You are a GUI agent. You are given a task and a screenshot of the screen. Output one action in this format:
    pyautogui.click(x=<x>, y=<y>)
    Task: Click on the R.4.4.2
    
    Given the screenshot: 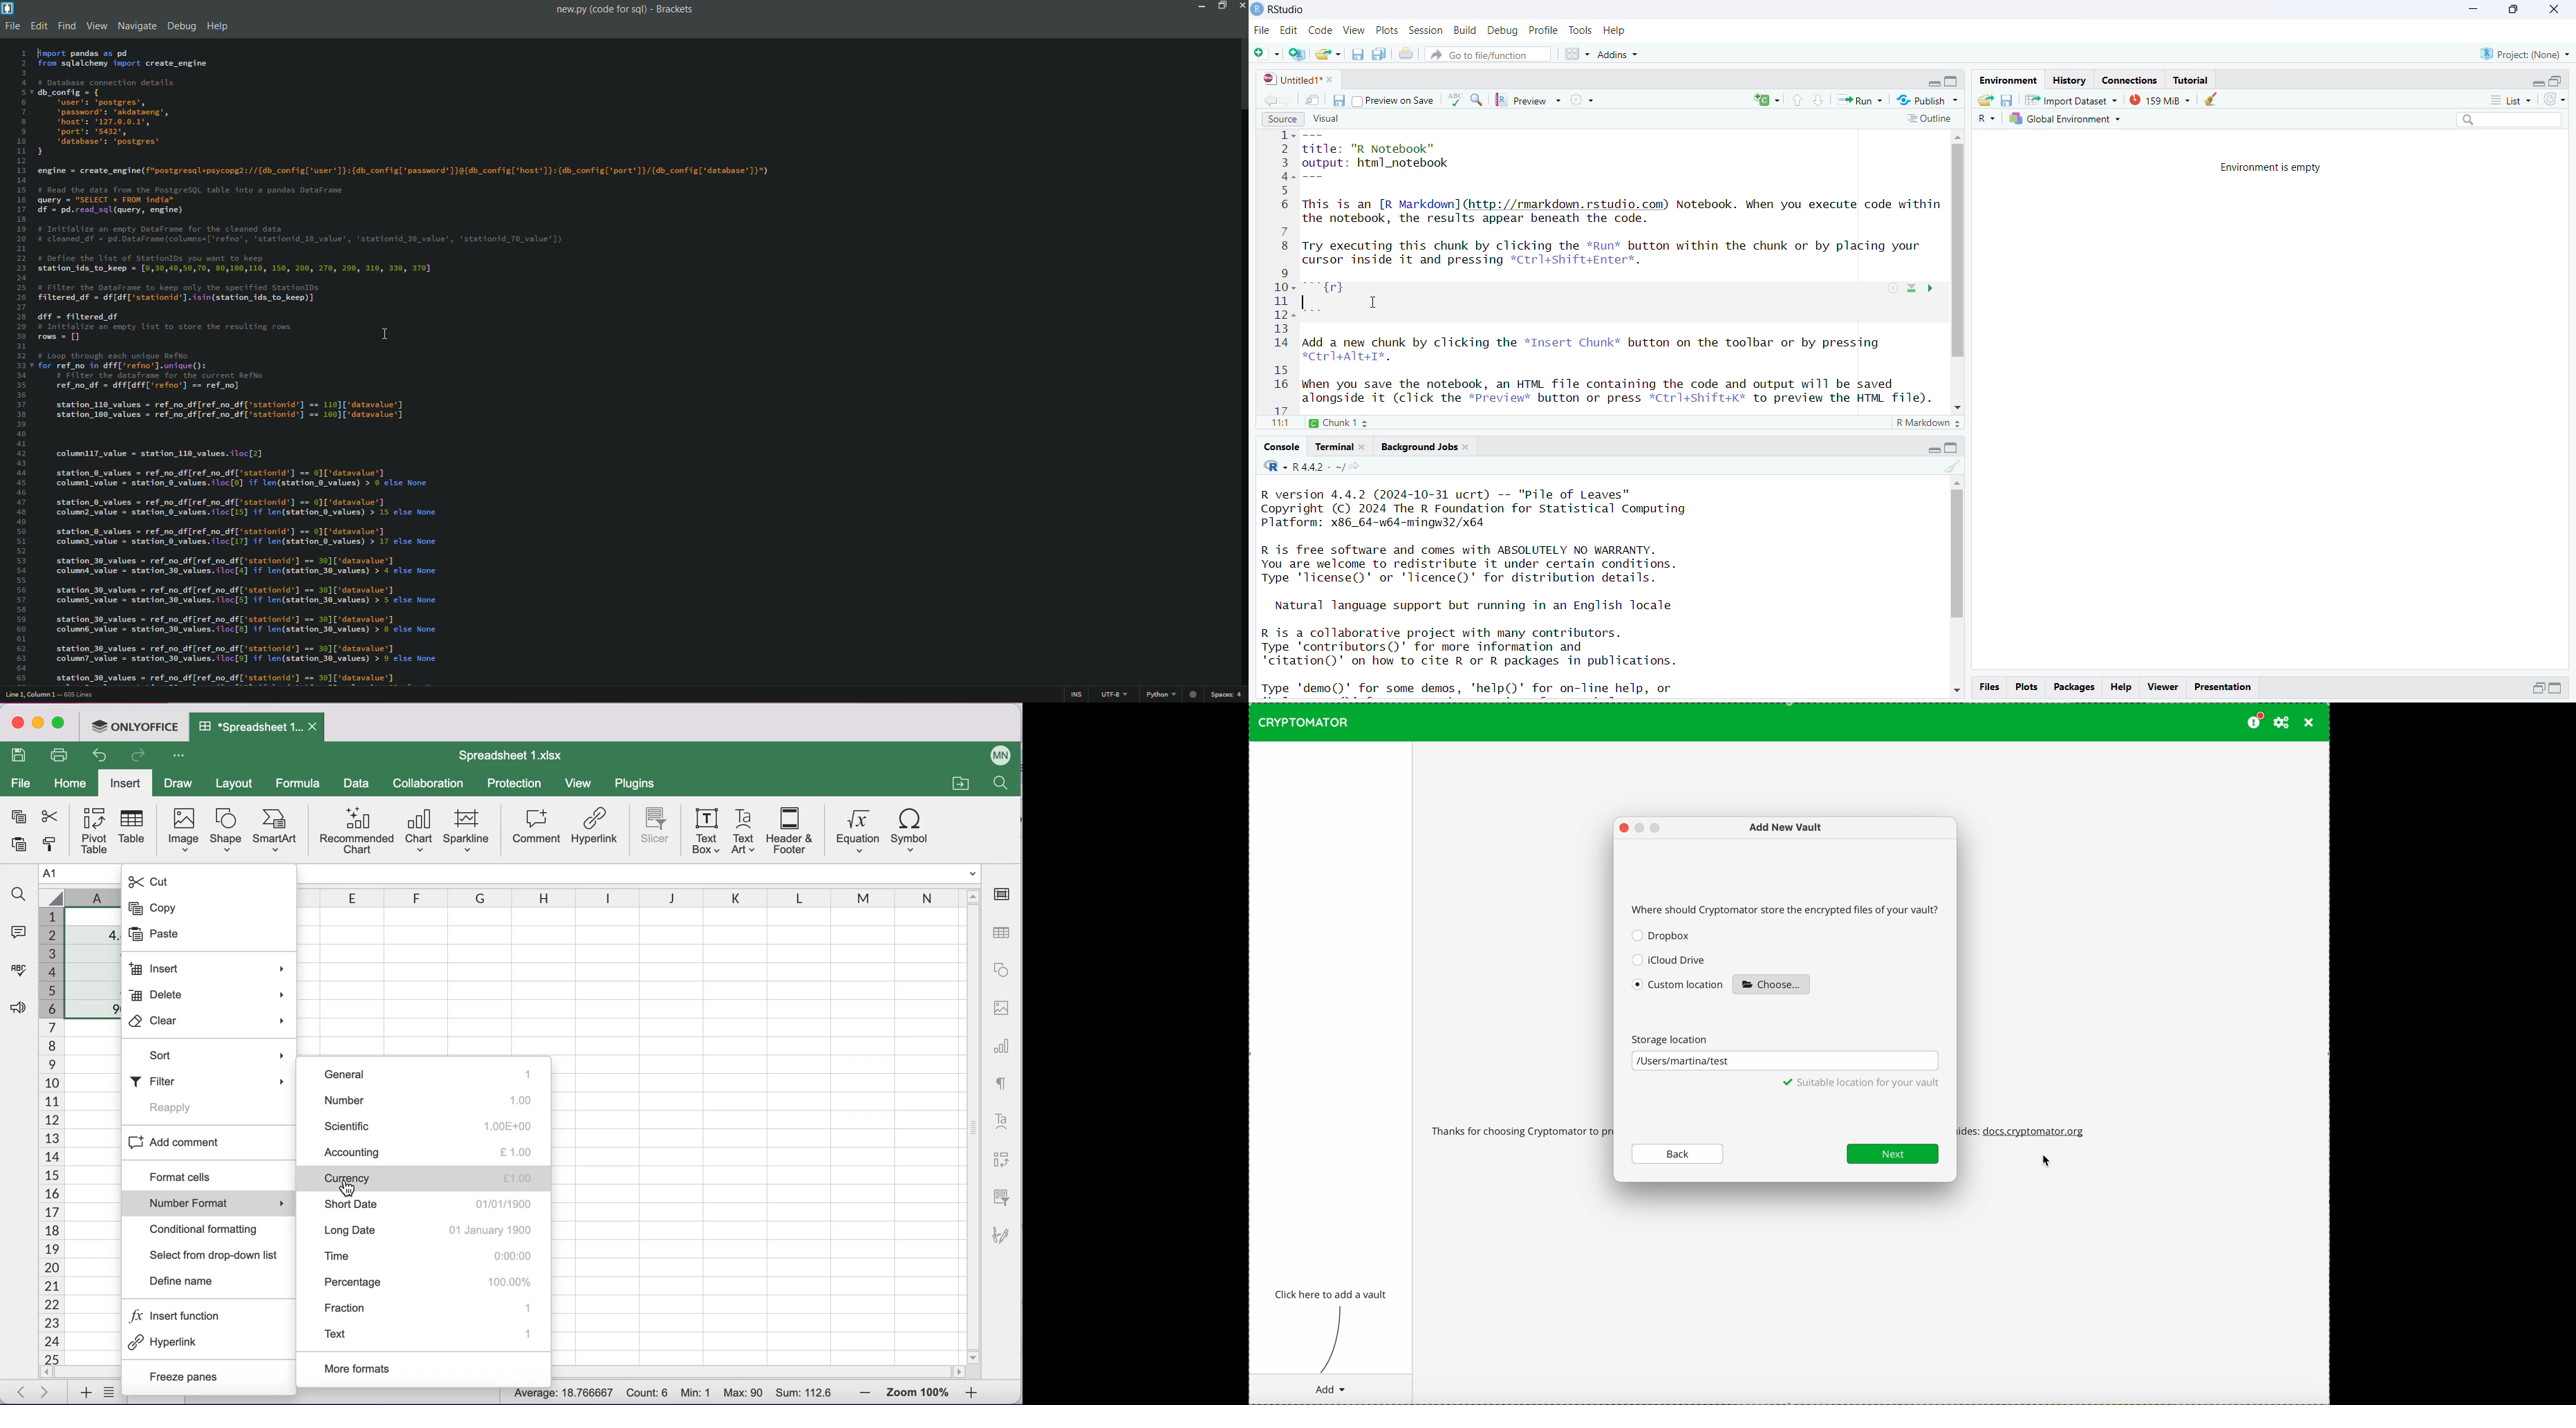 What is the action you would take?
    pyautogui.click(x=1303, y=465)
    